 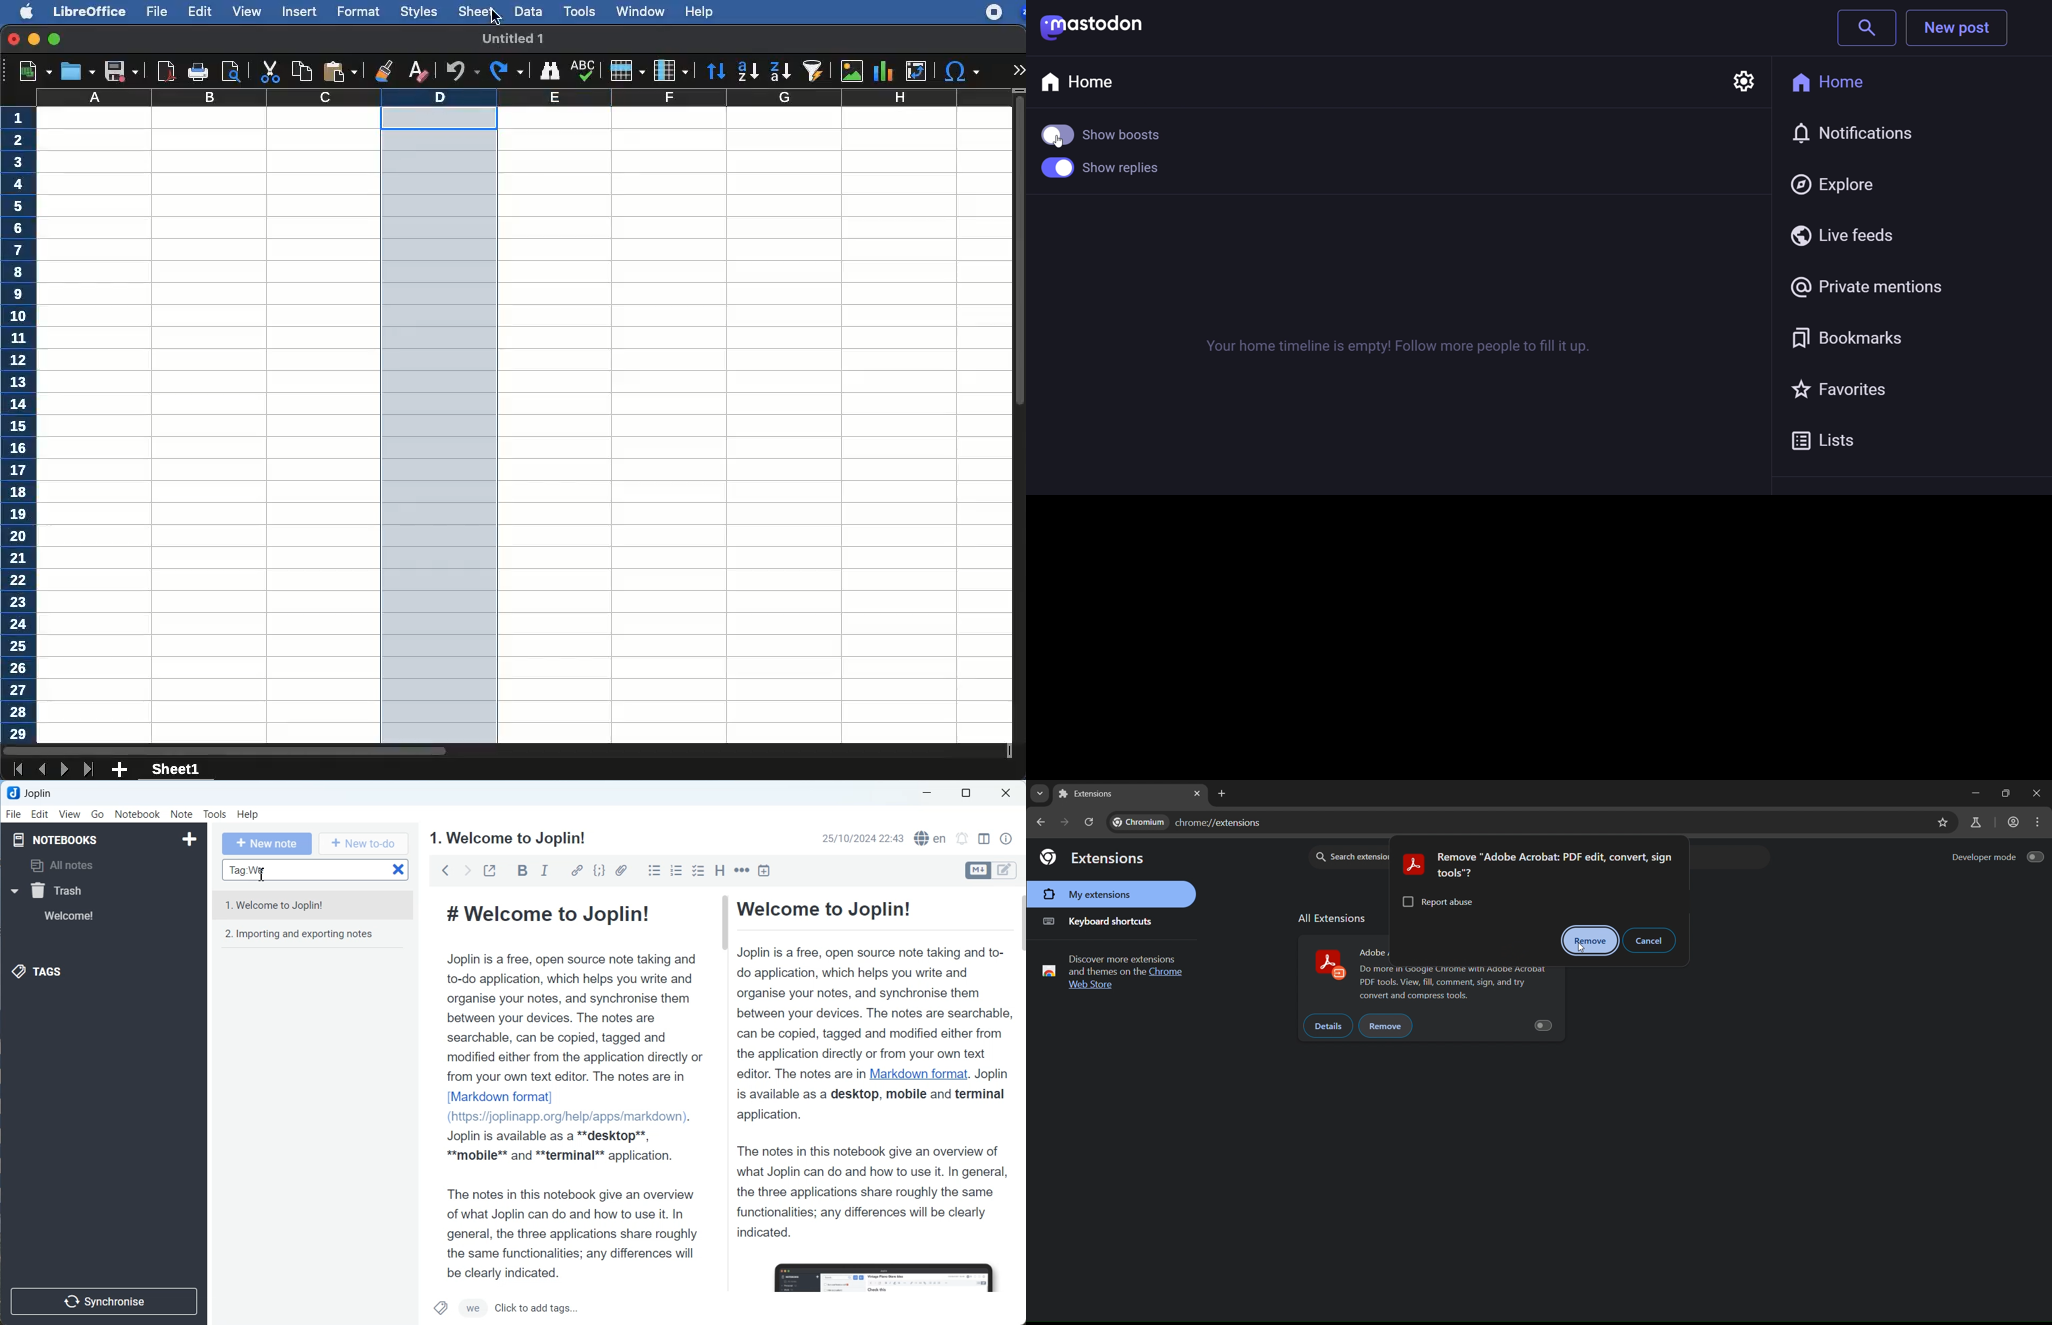 I want to click on list, so click(x=1833, y=440).